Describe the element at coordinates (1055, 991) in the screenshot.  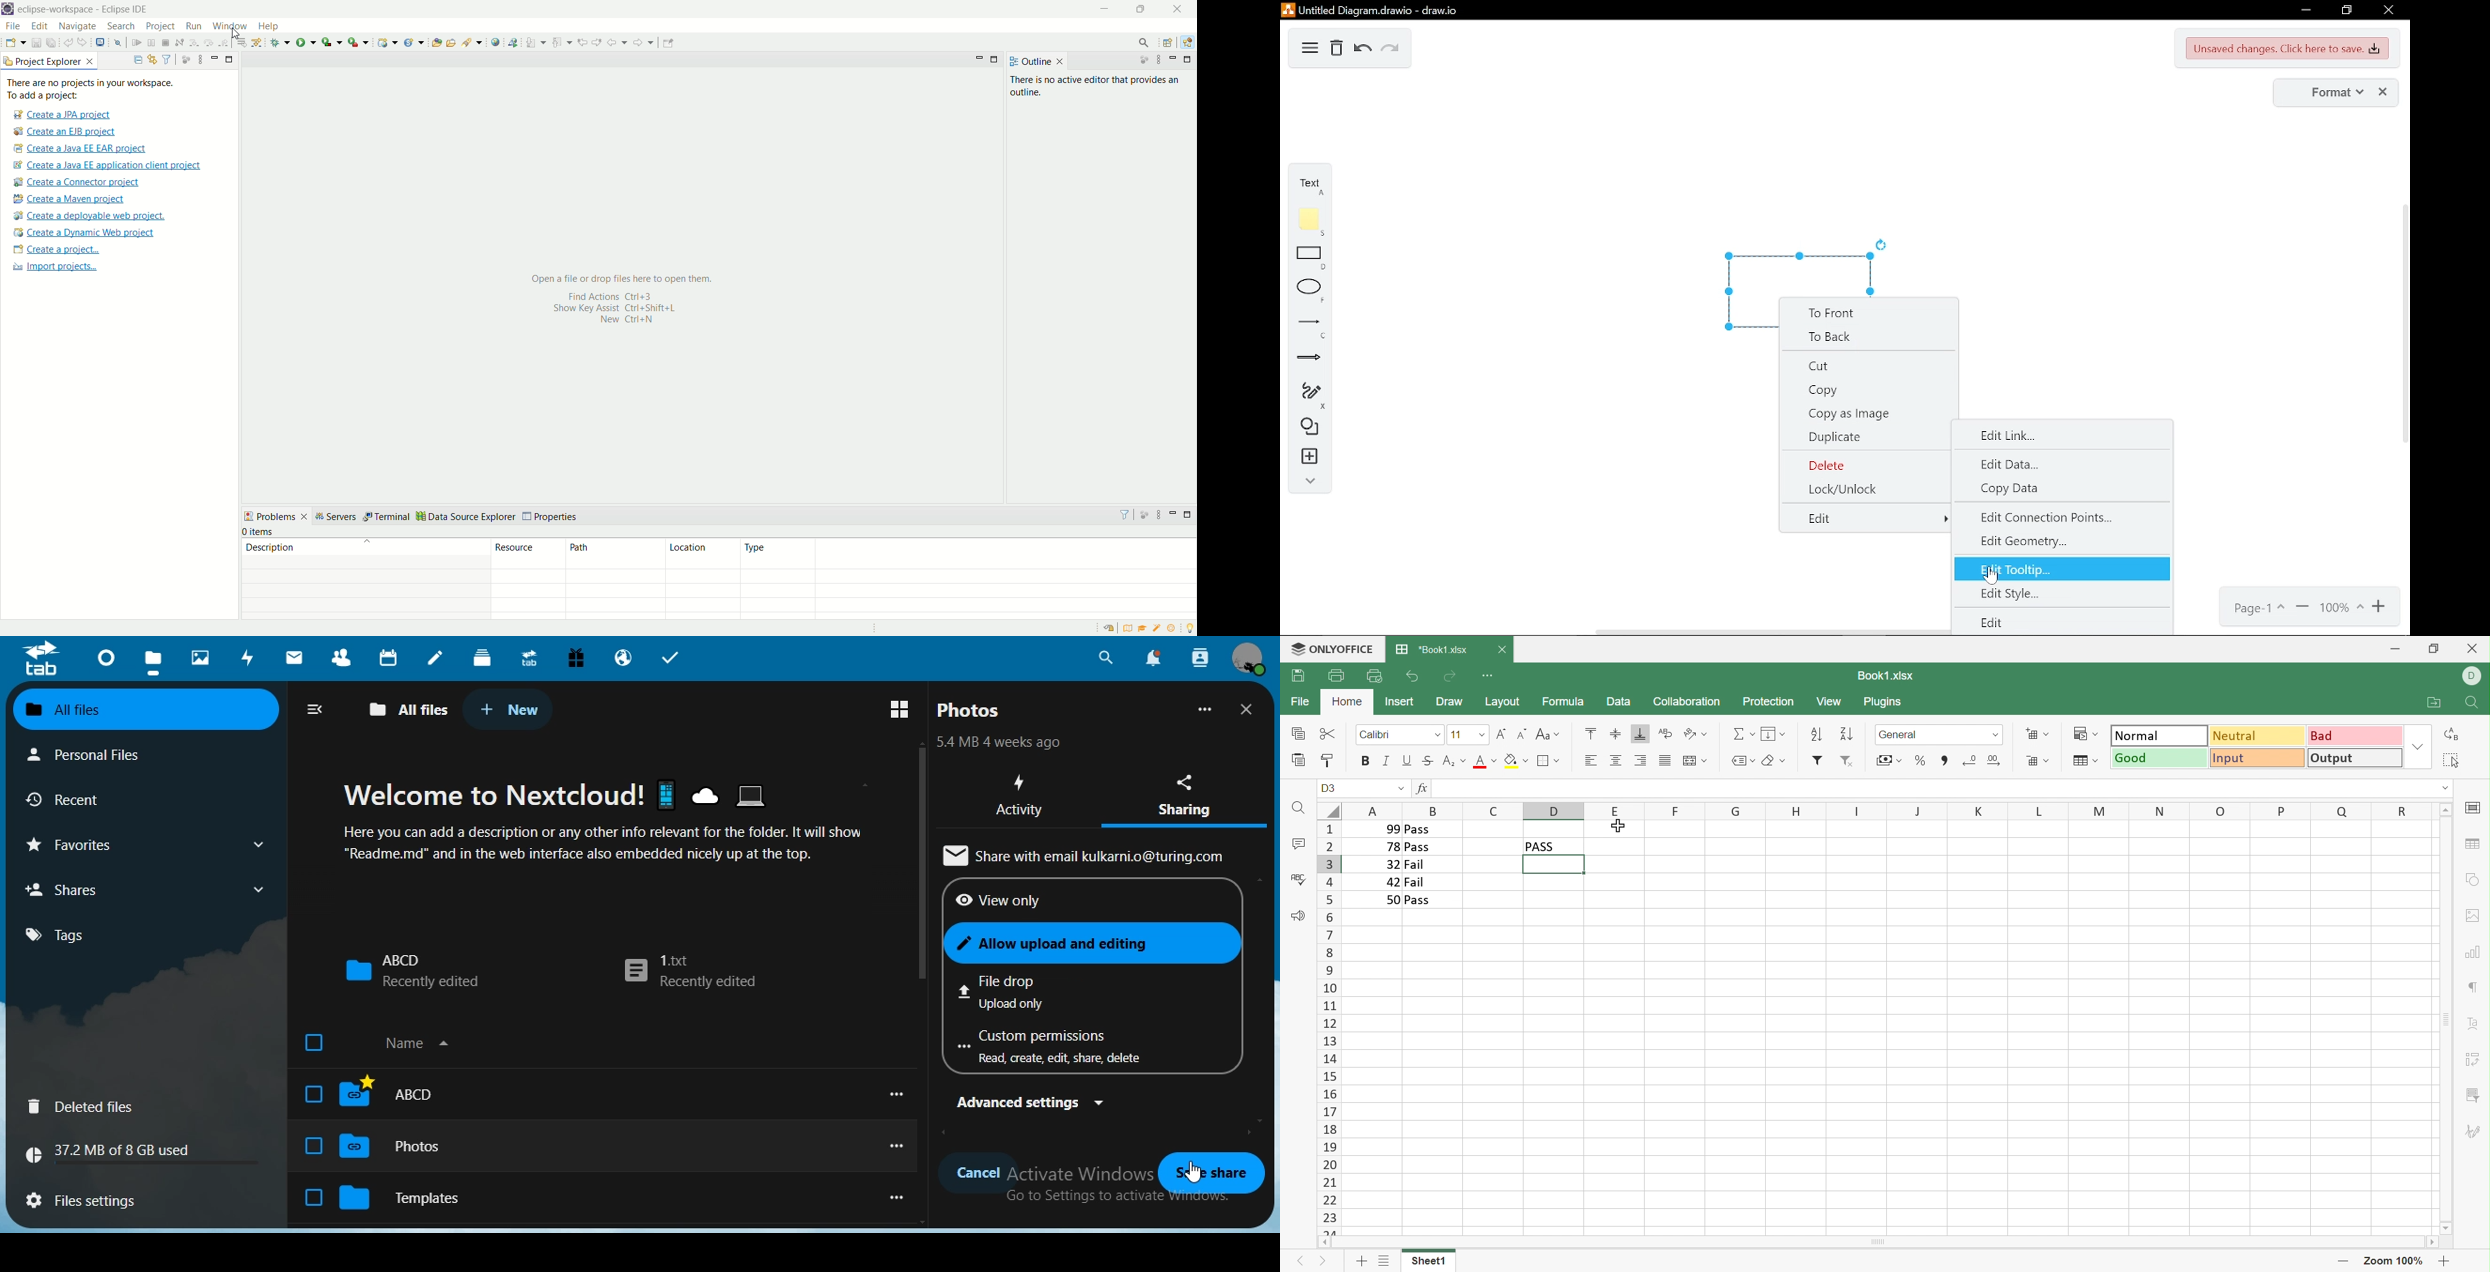
I see `file drop` at that location.